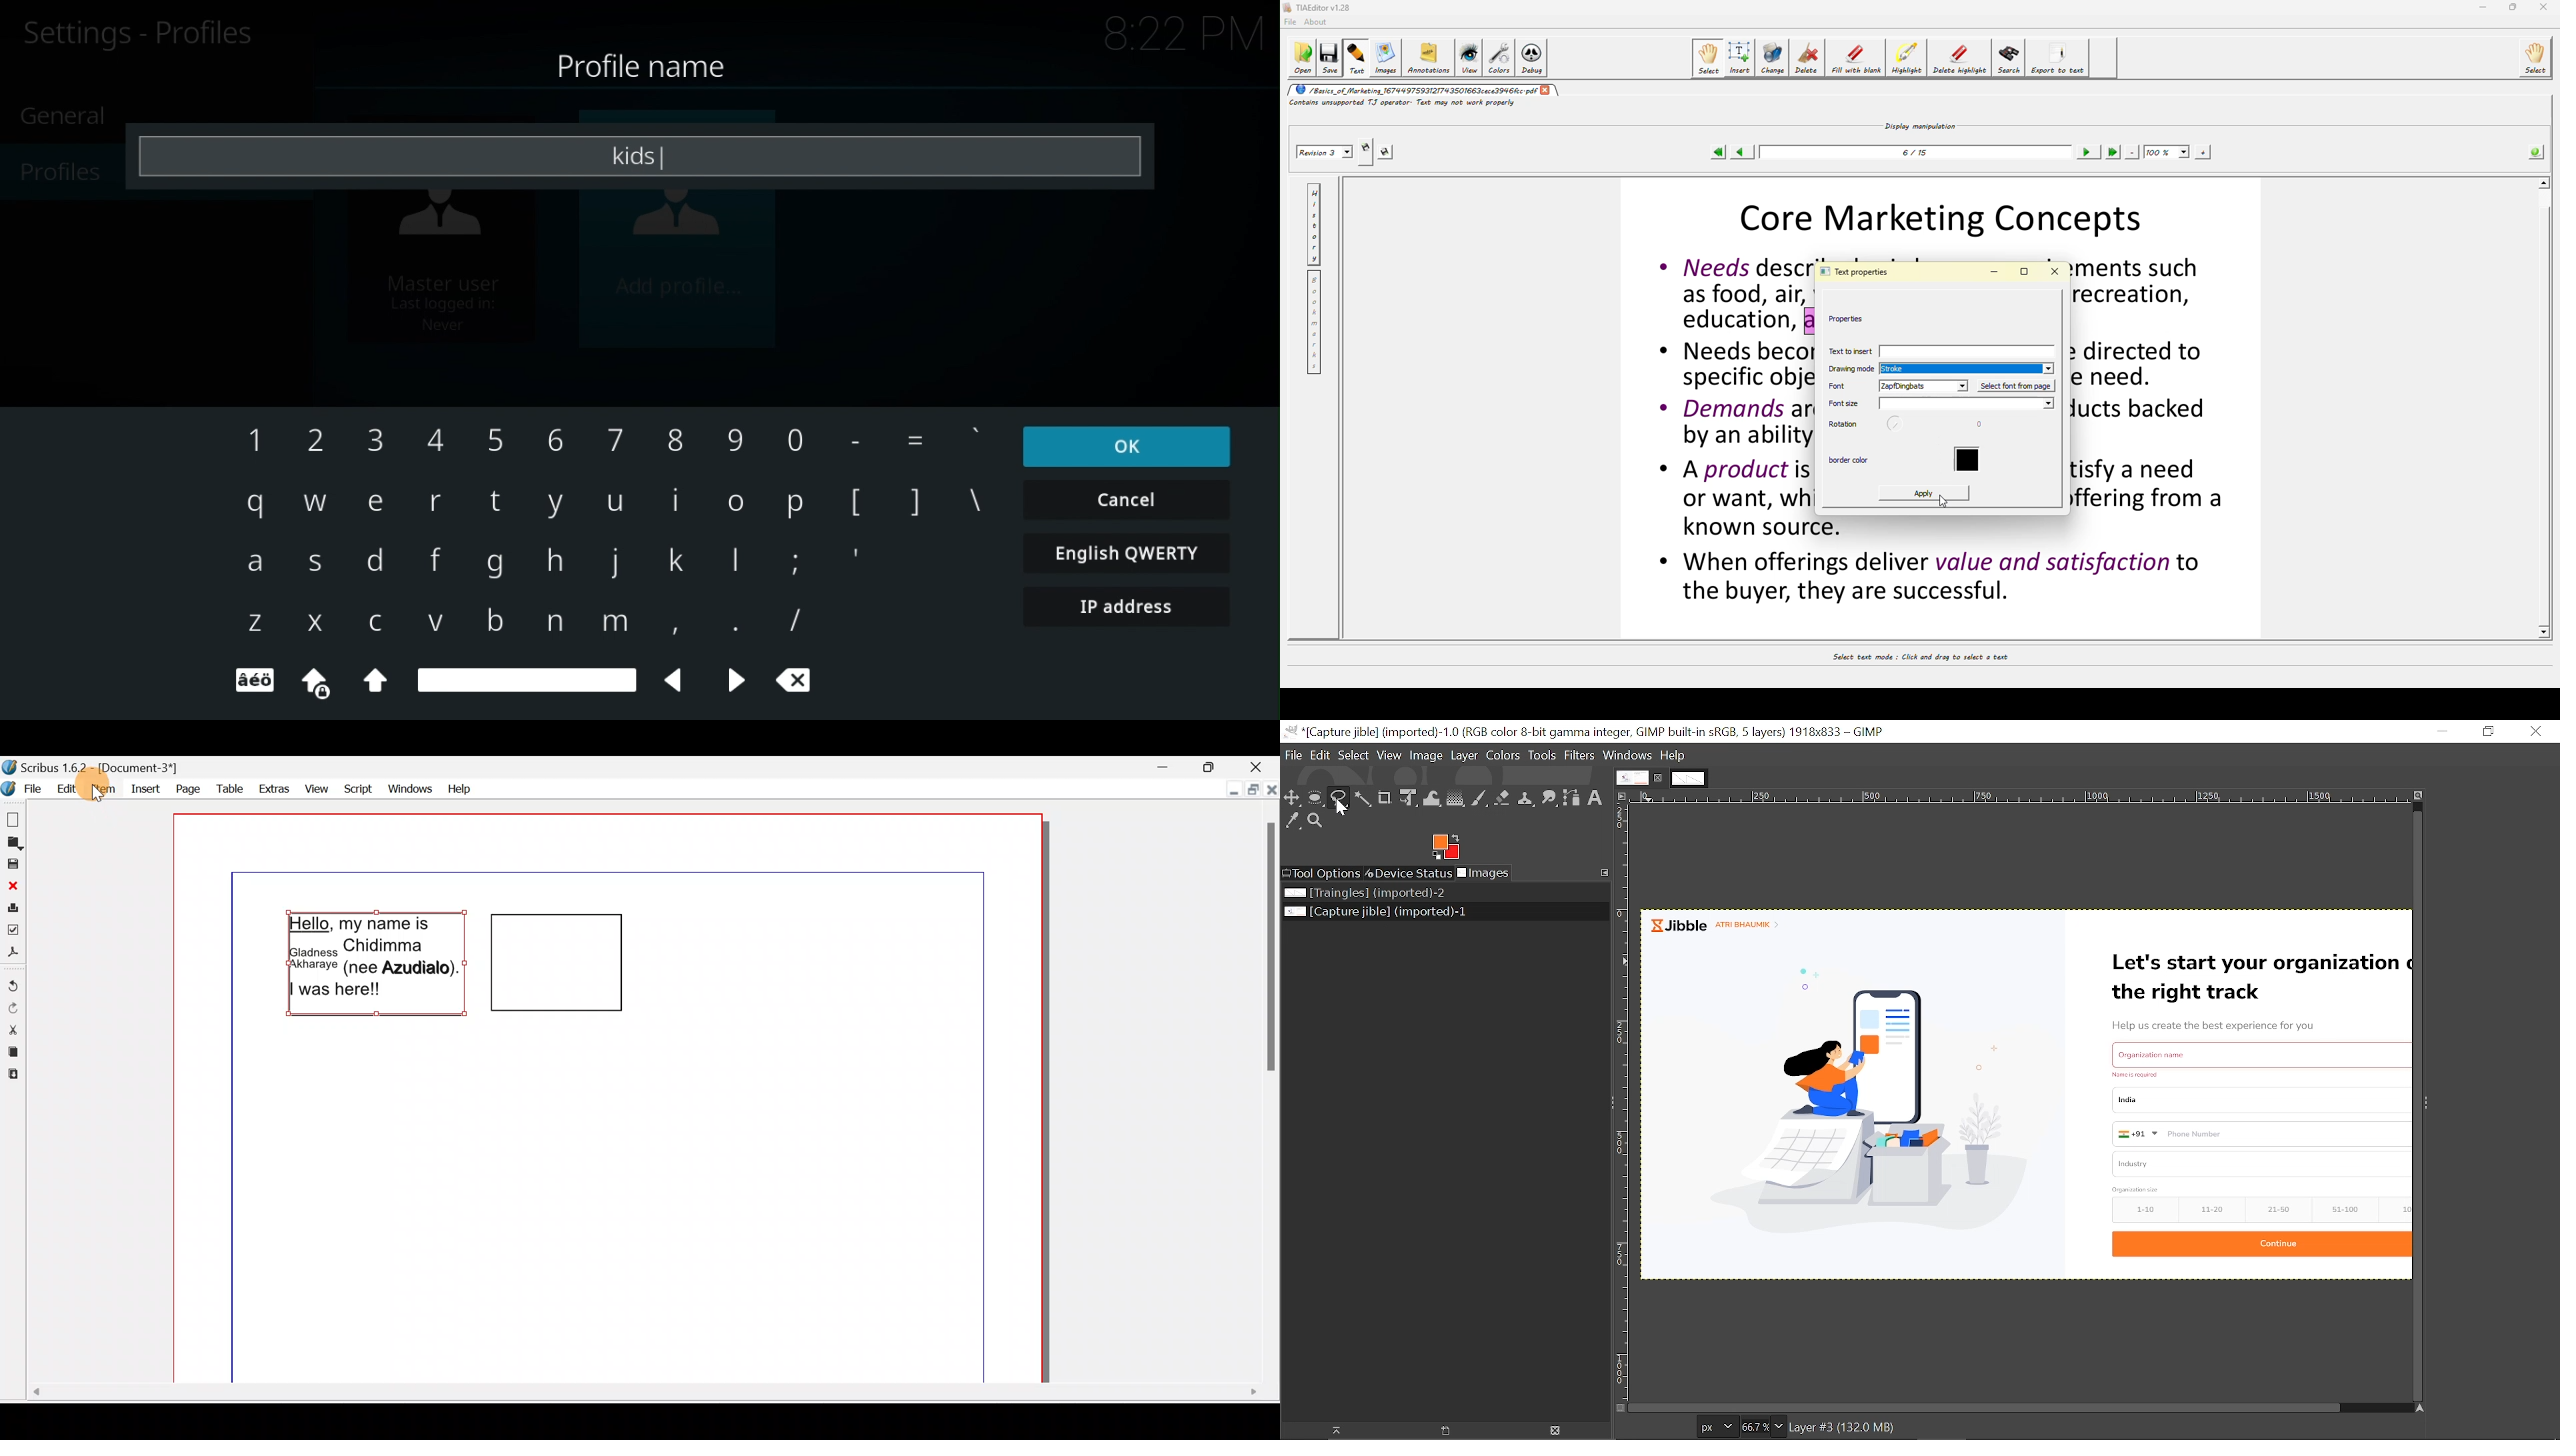 This screenshot has width=2576, height=1456. Describe the element at coordinates (598, 521) in the screenshot. I see `onscreen keyboard` at that location.